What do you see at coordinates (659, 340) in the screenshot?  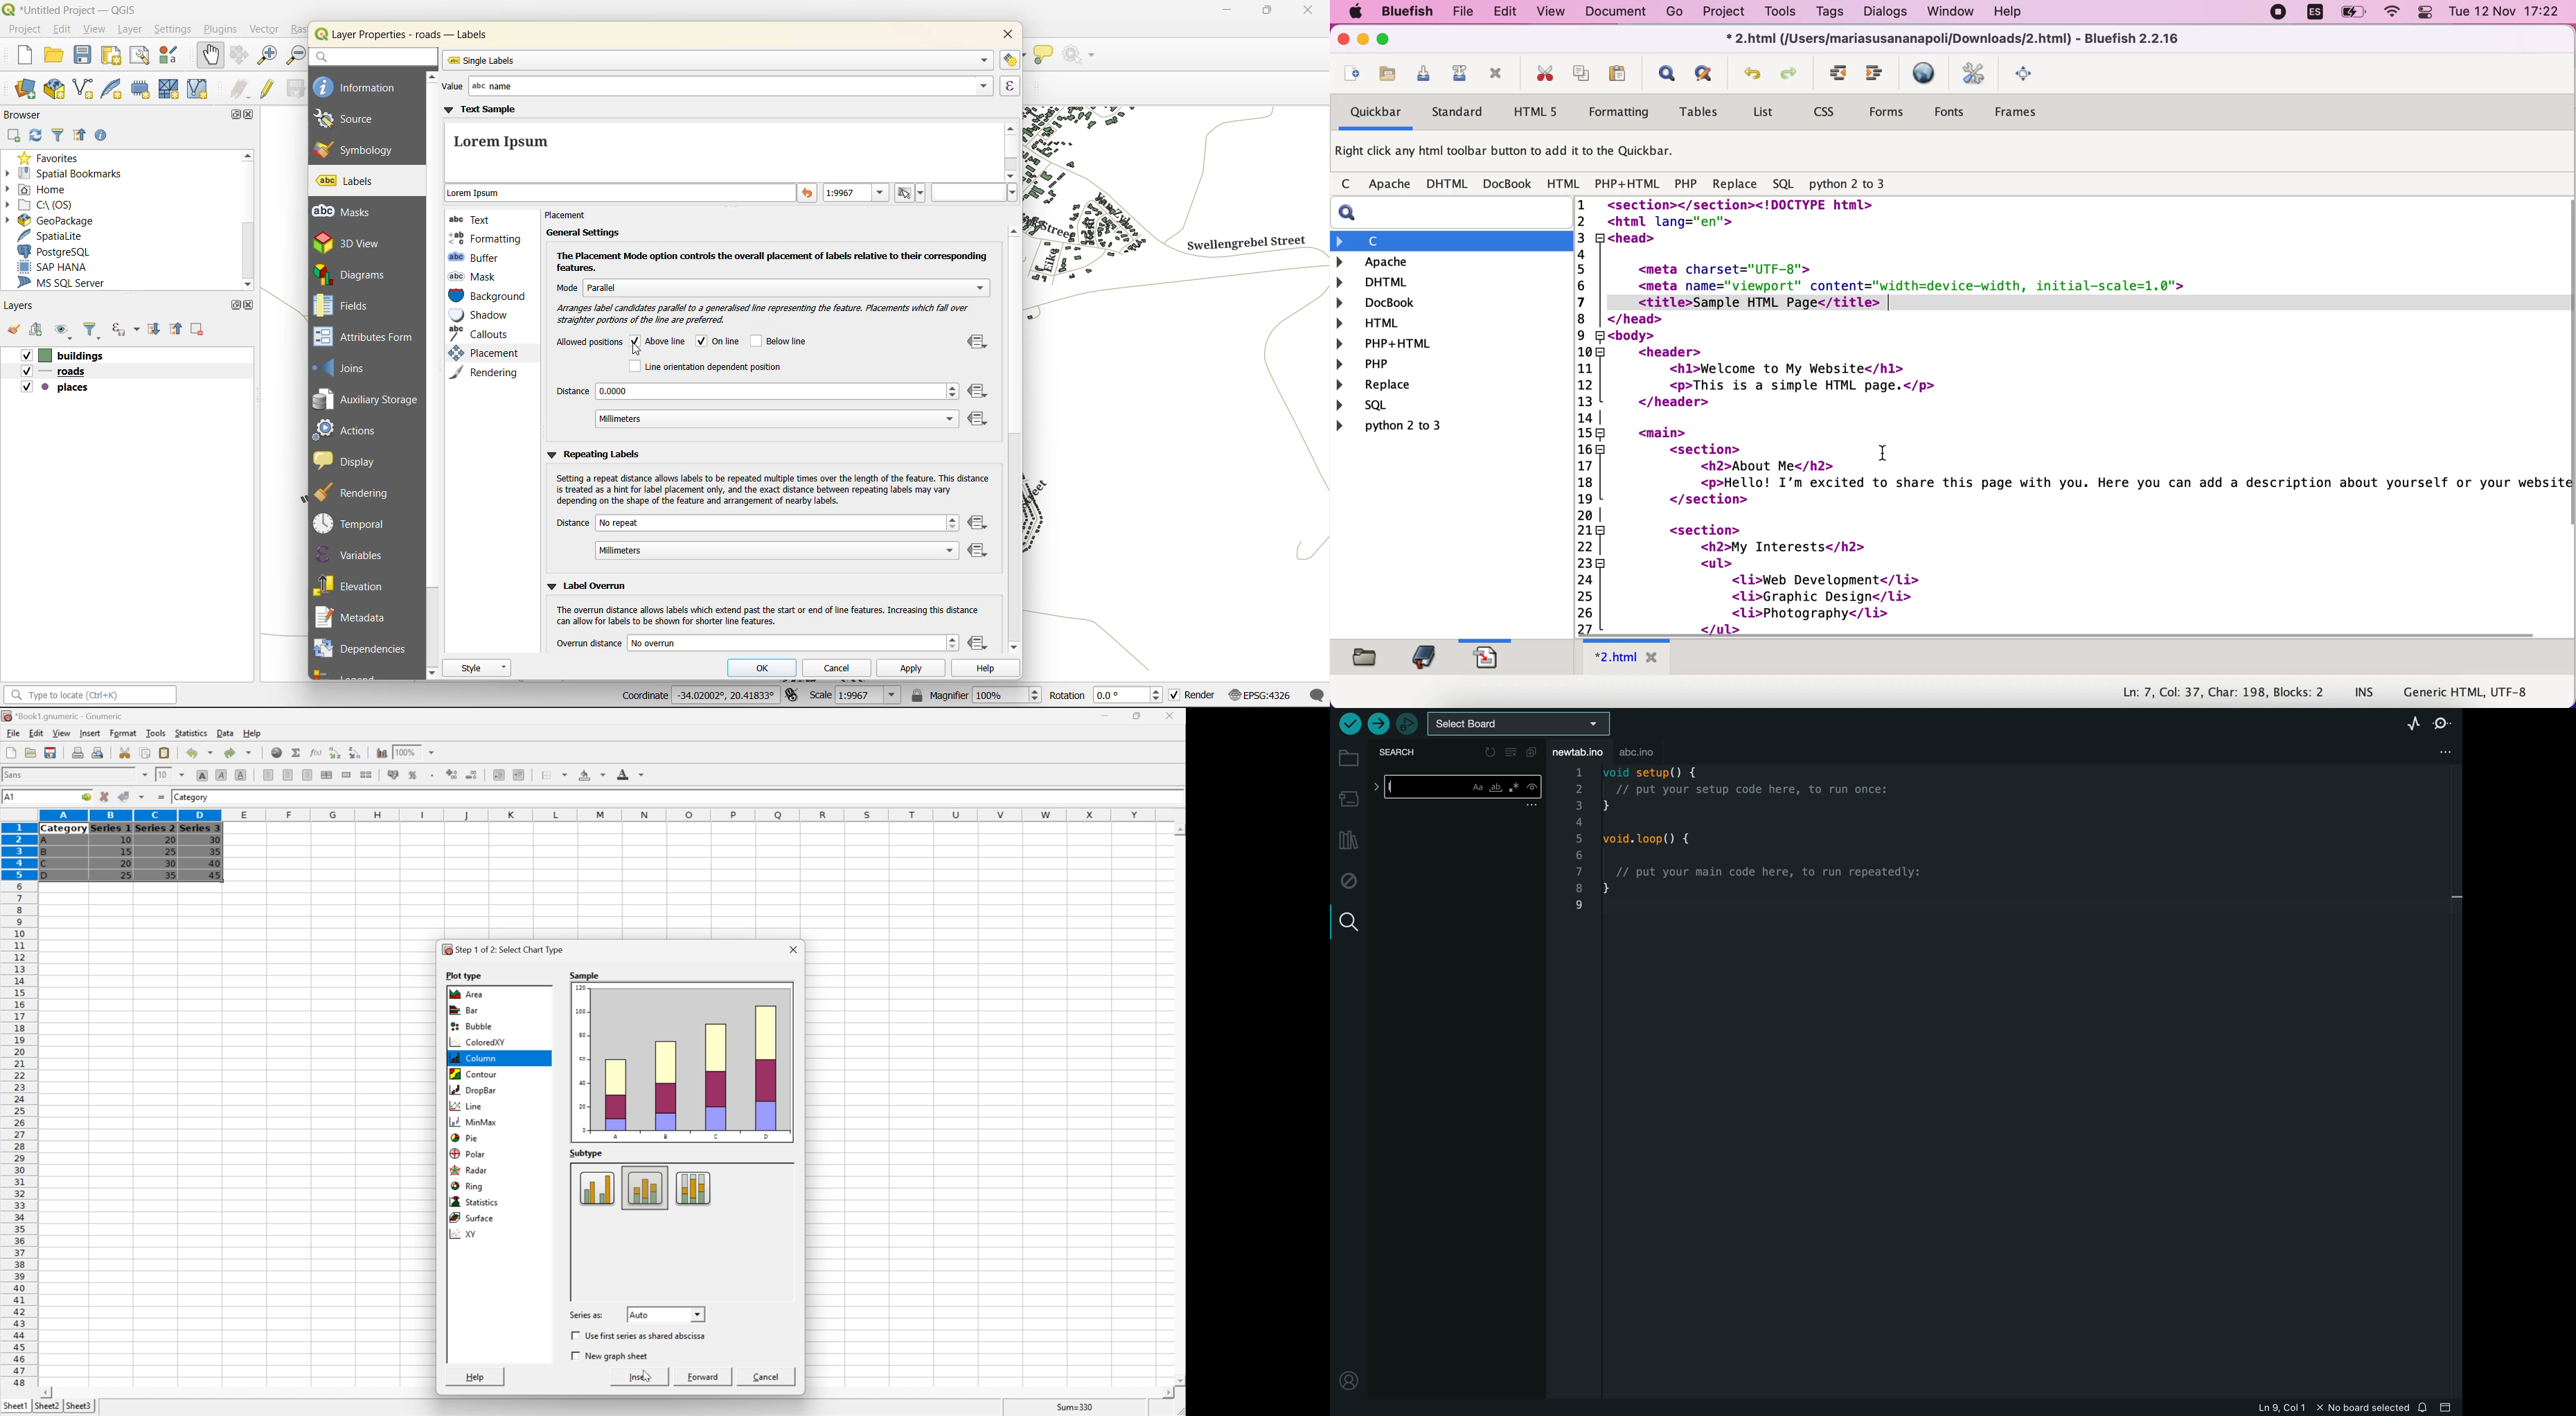 I see `above line` at bounding box center [659, 340].